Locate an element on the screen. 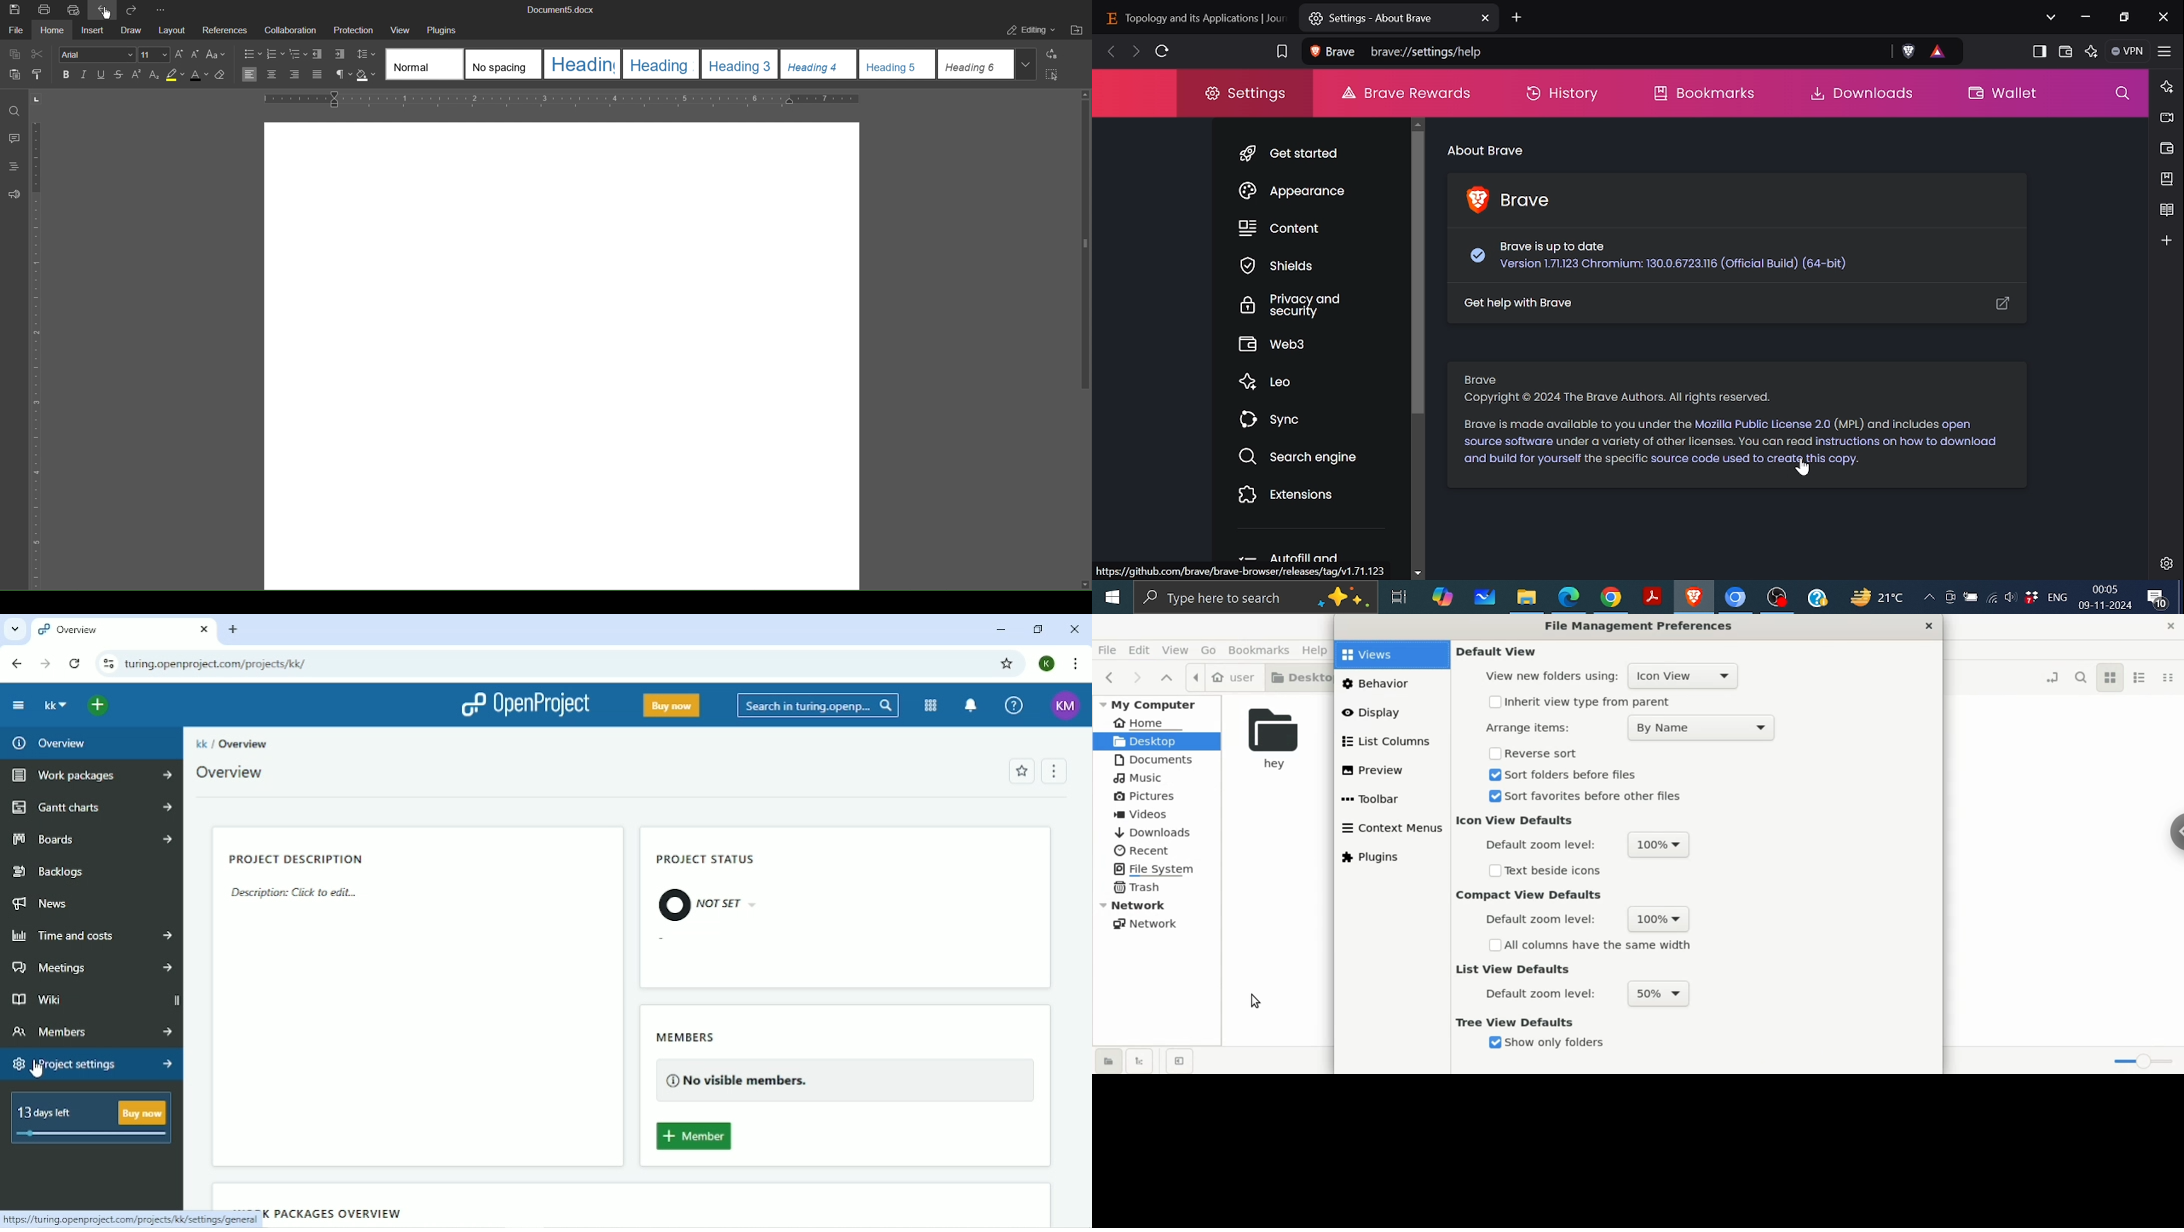 The height and width of the screenshot is (1232, 2184). Type here to search is located at coordinates (1257, 597).